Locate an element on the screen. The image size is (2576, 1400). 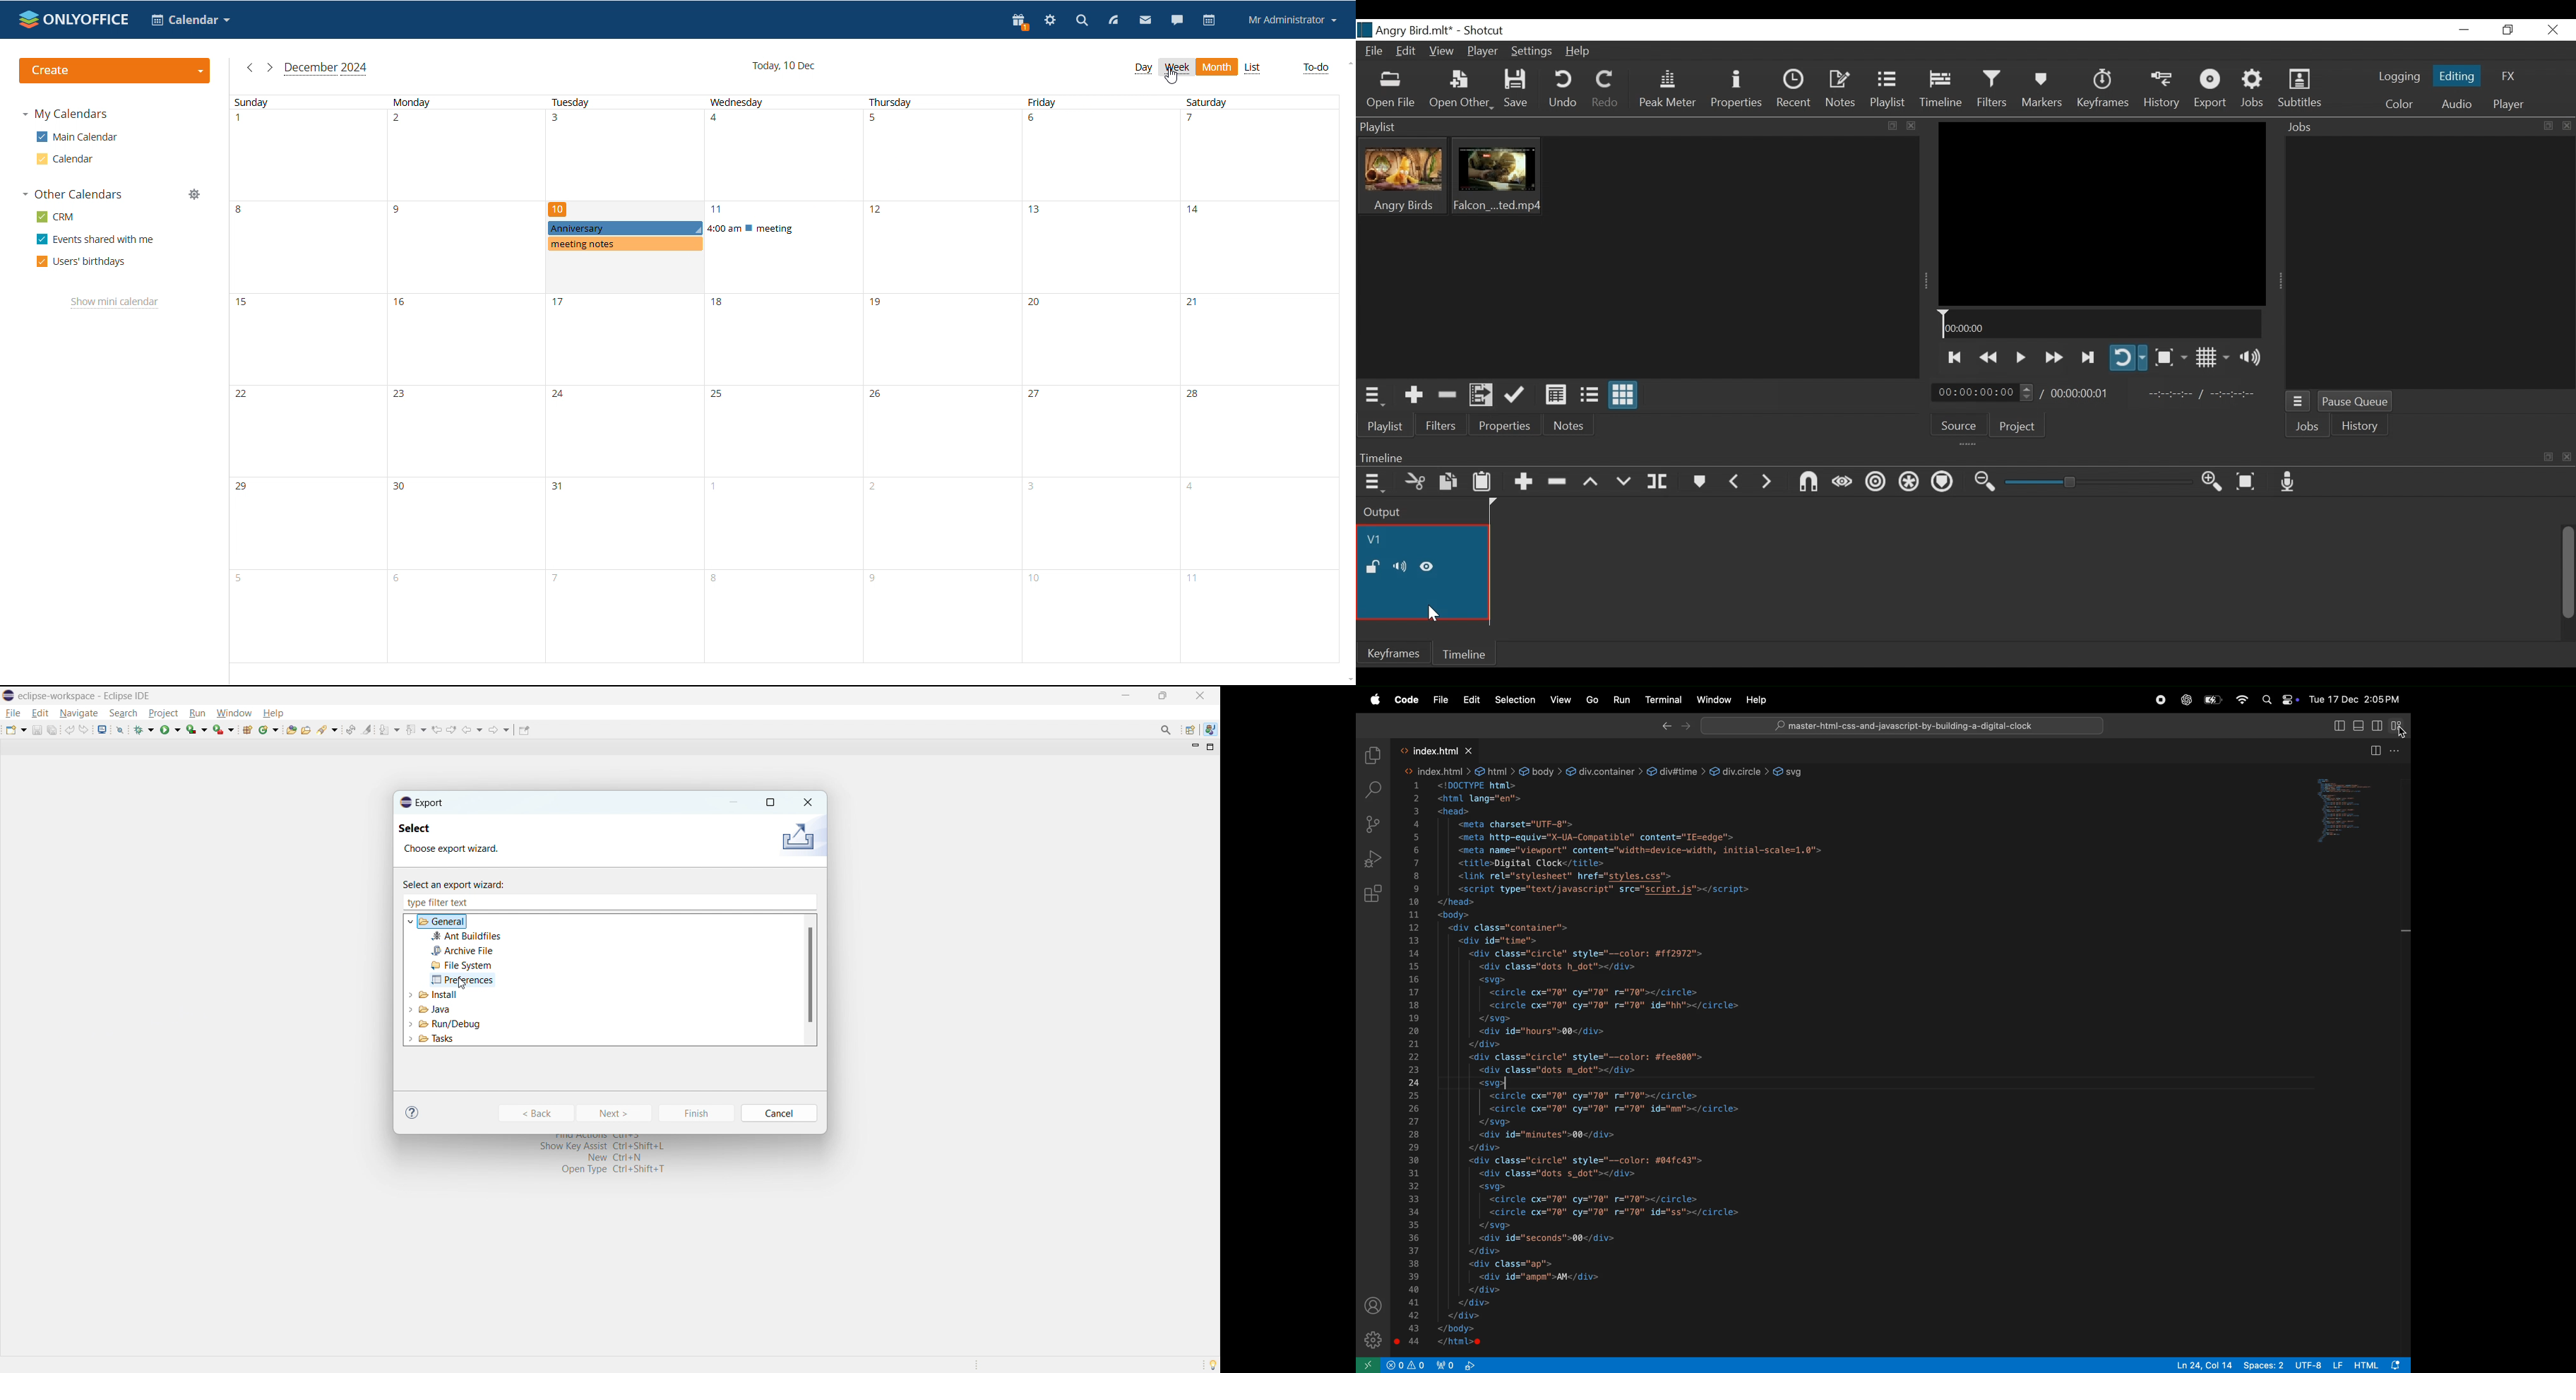
Open File is located at coordinates (1391, 91).